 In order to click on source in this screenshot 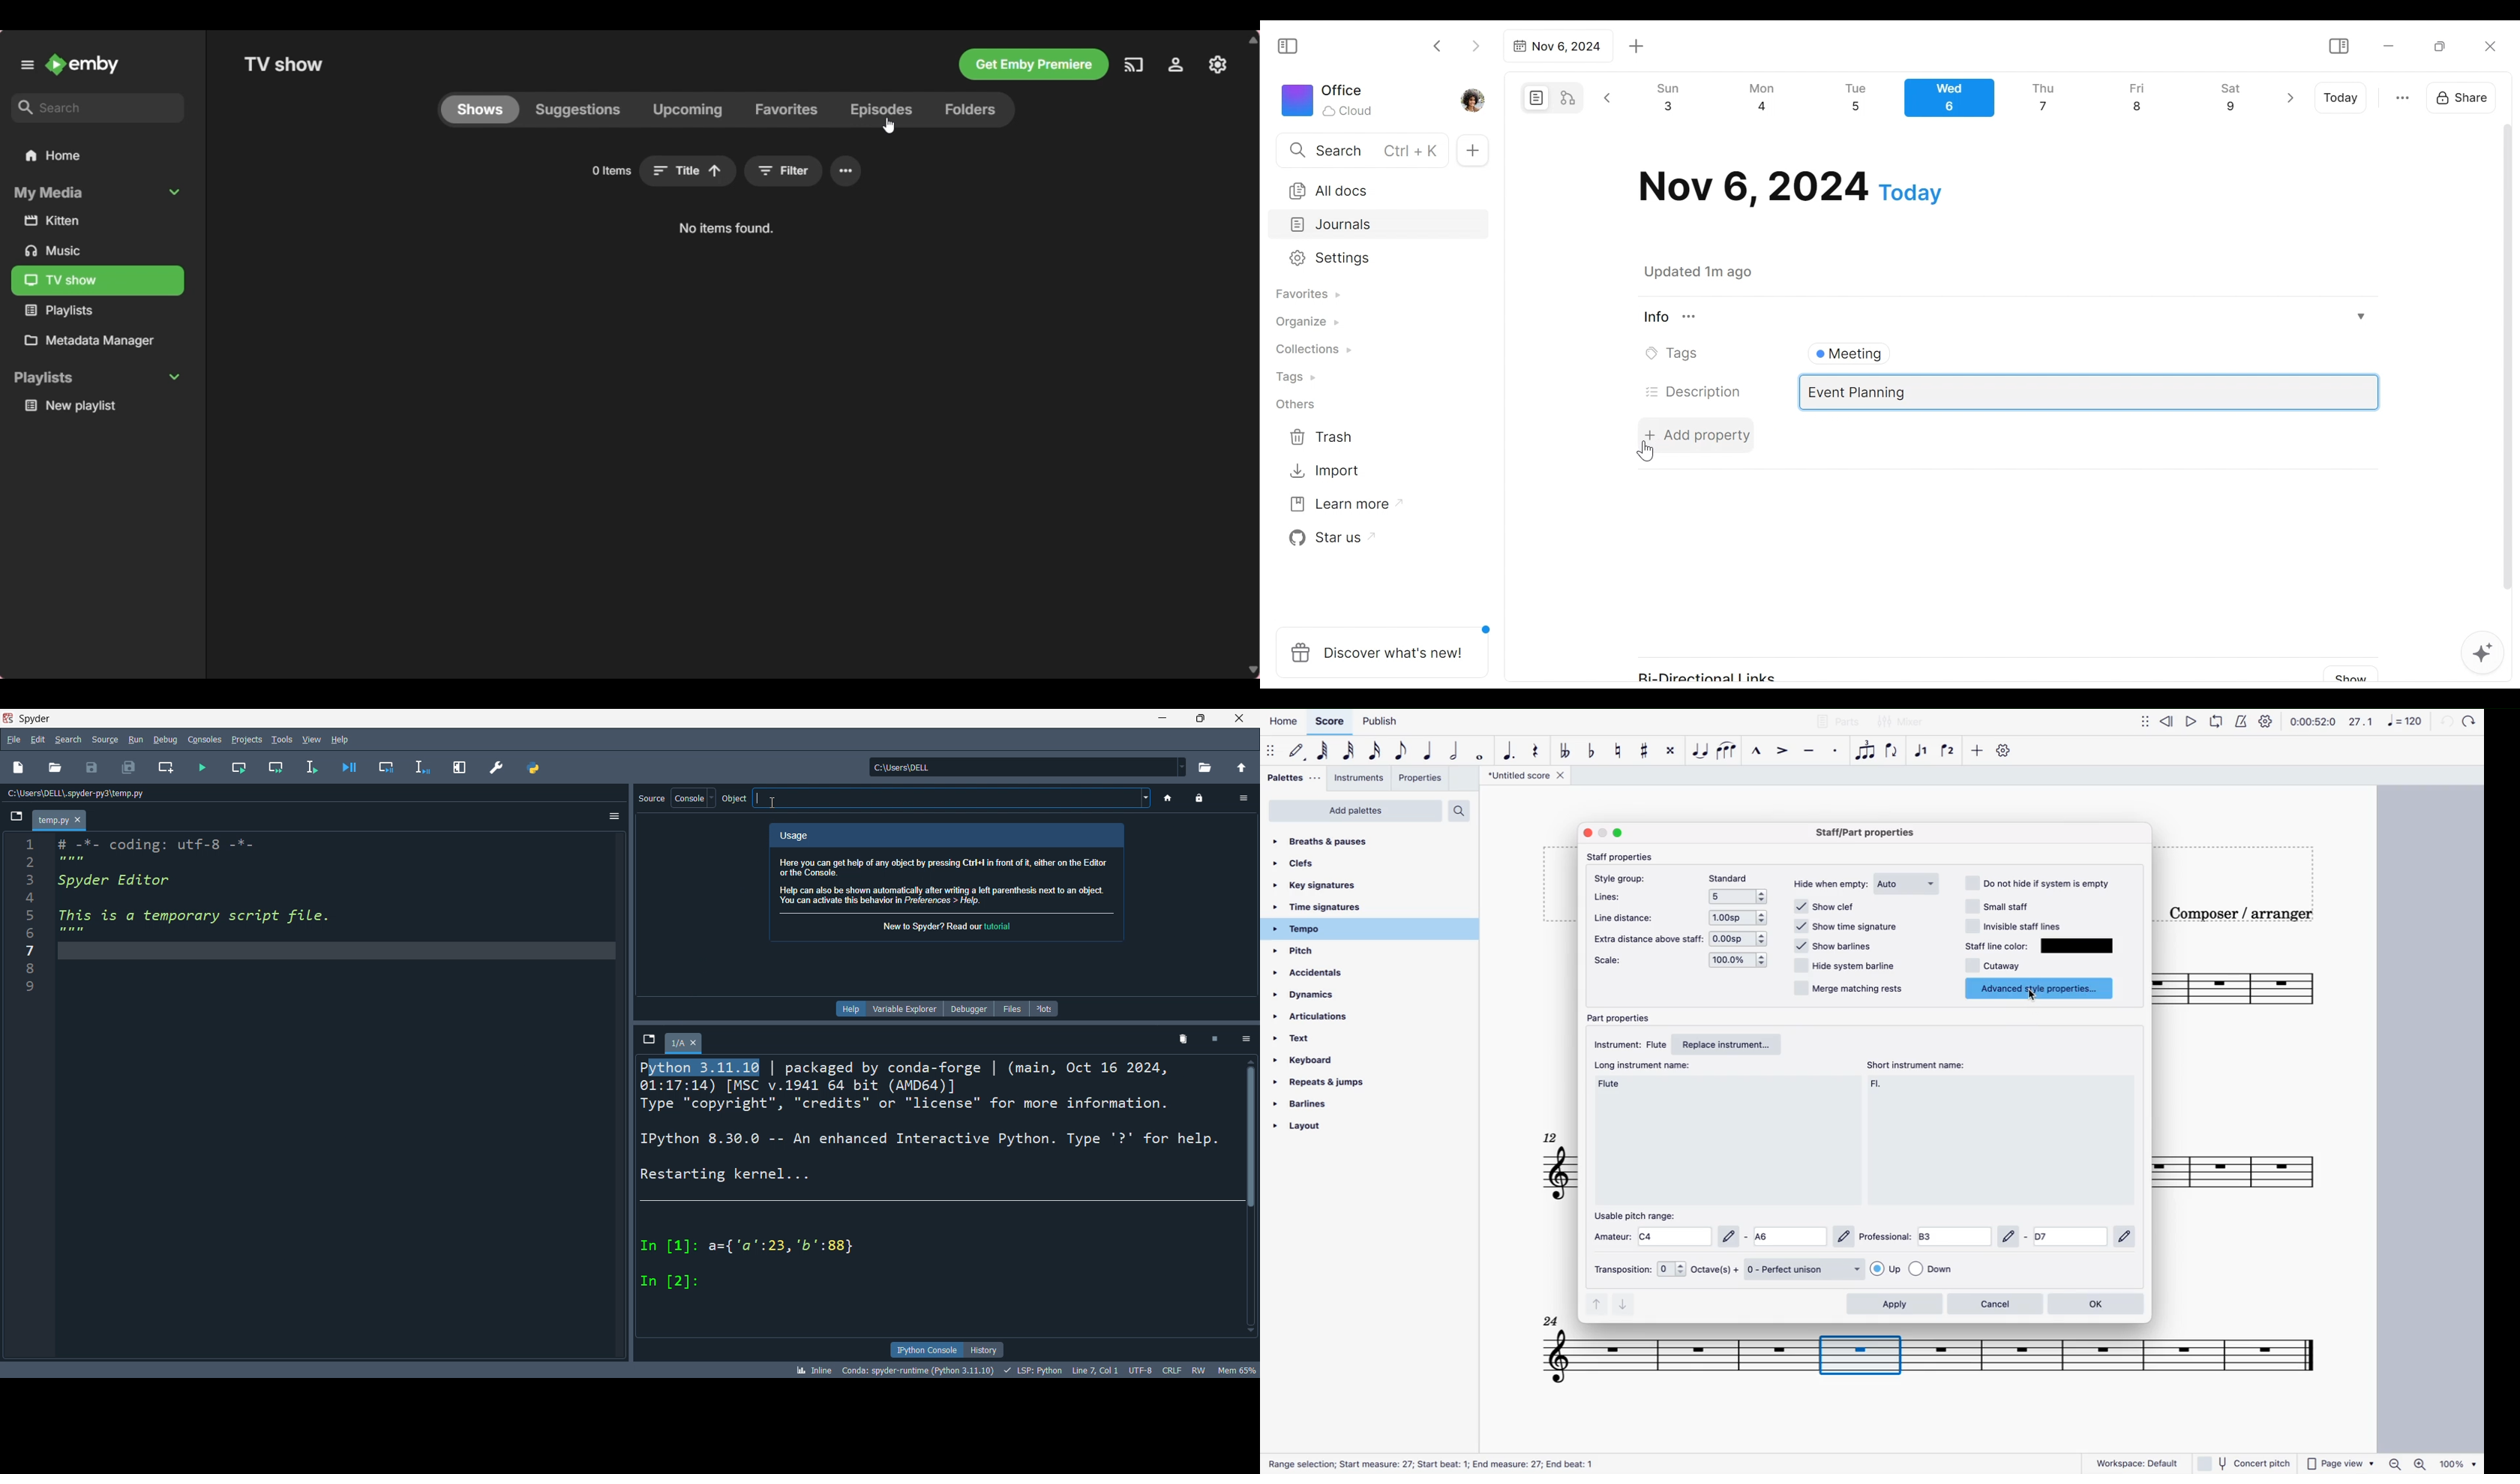, I will do `click(652, 798)`.